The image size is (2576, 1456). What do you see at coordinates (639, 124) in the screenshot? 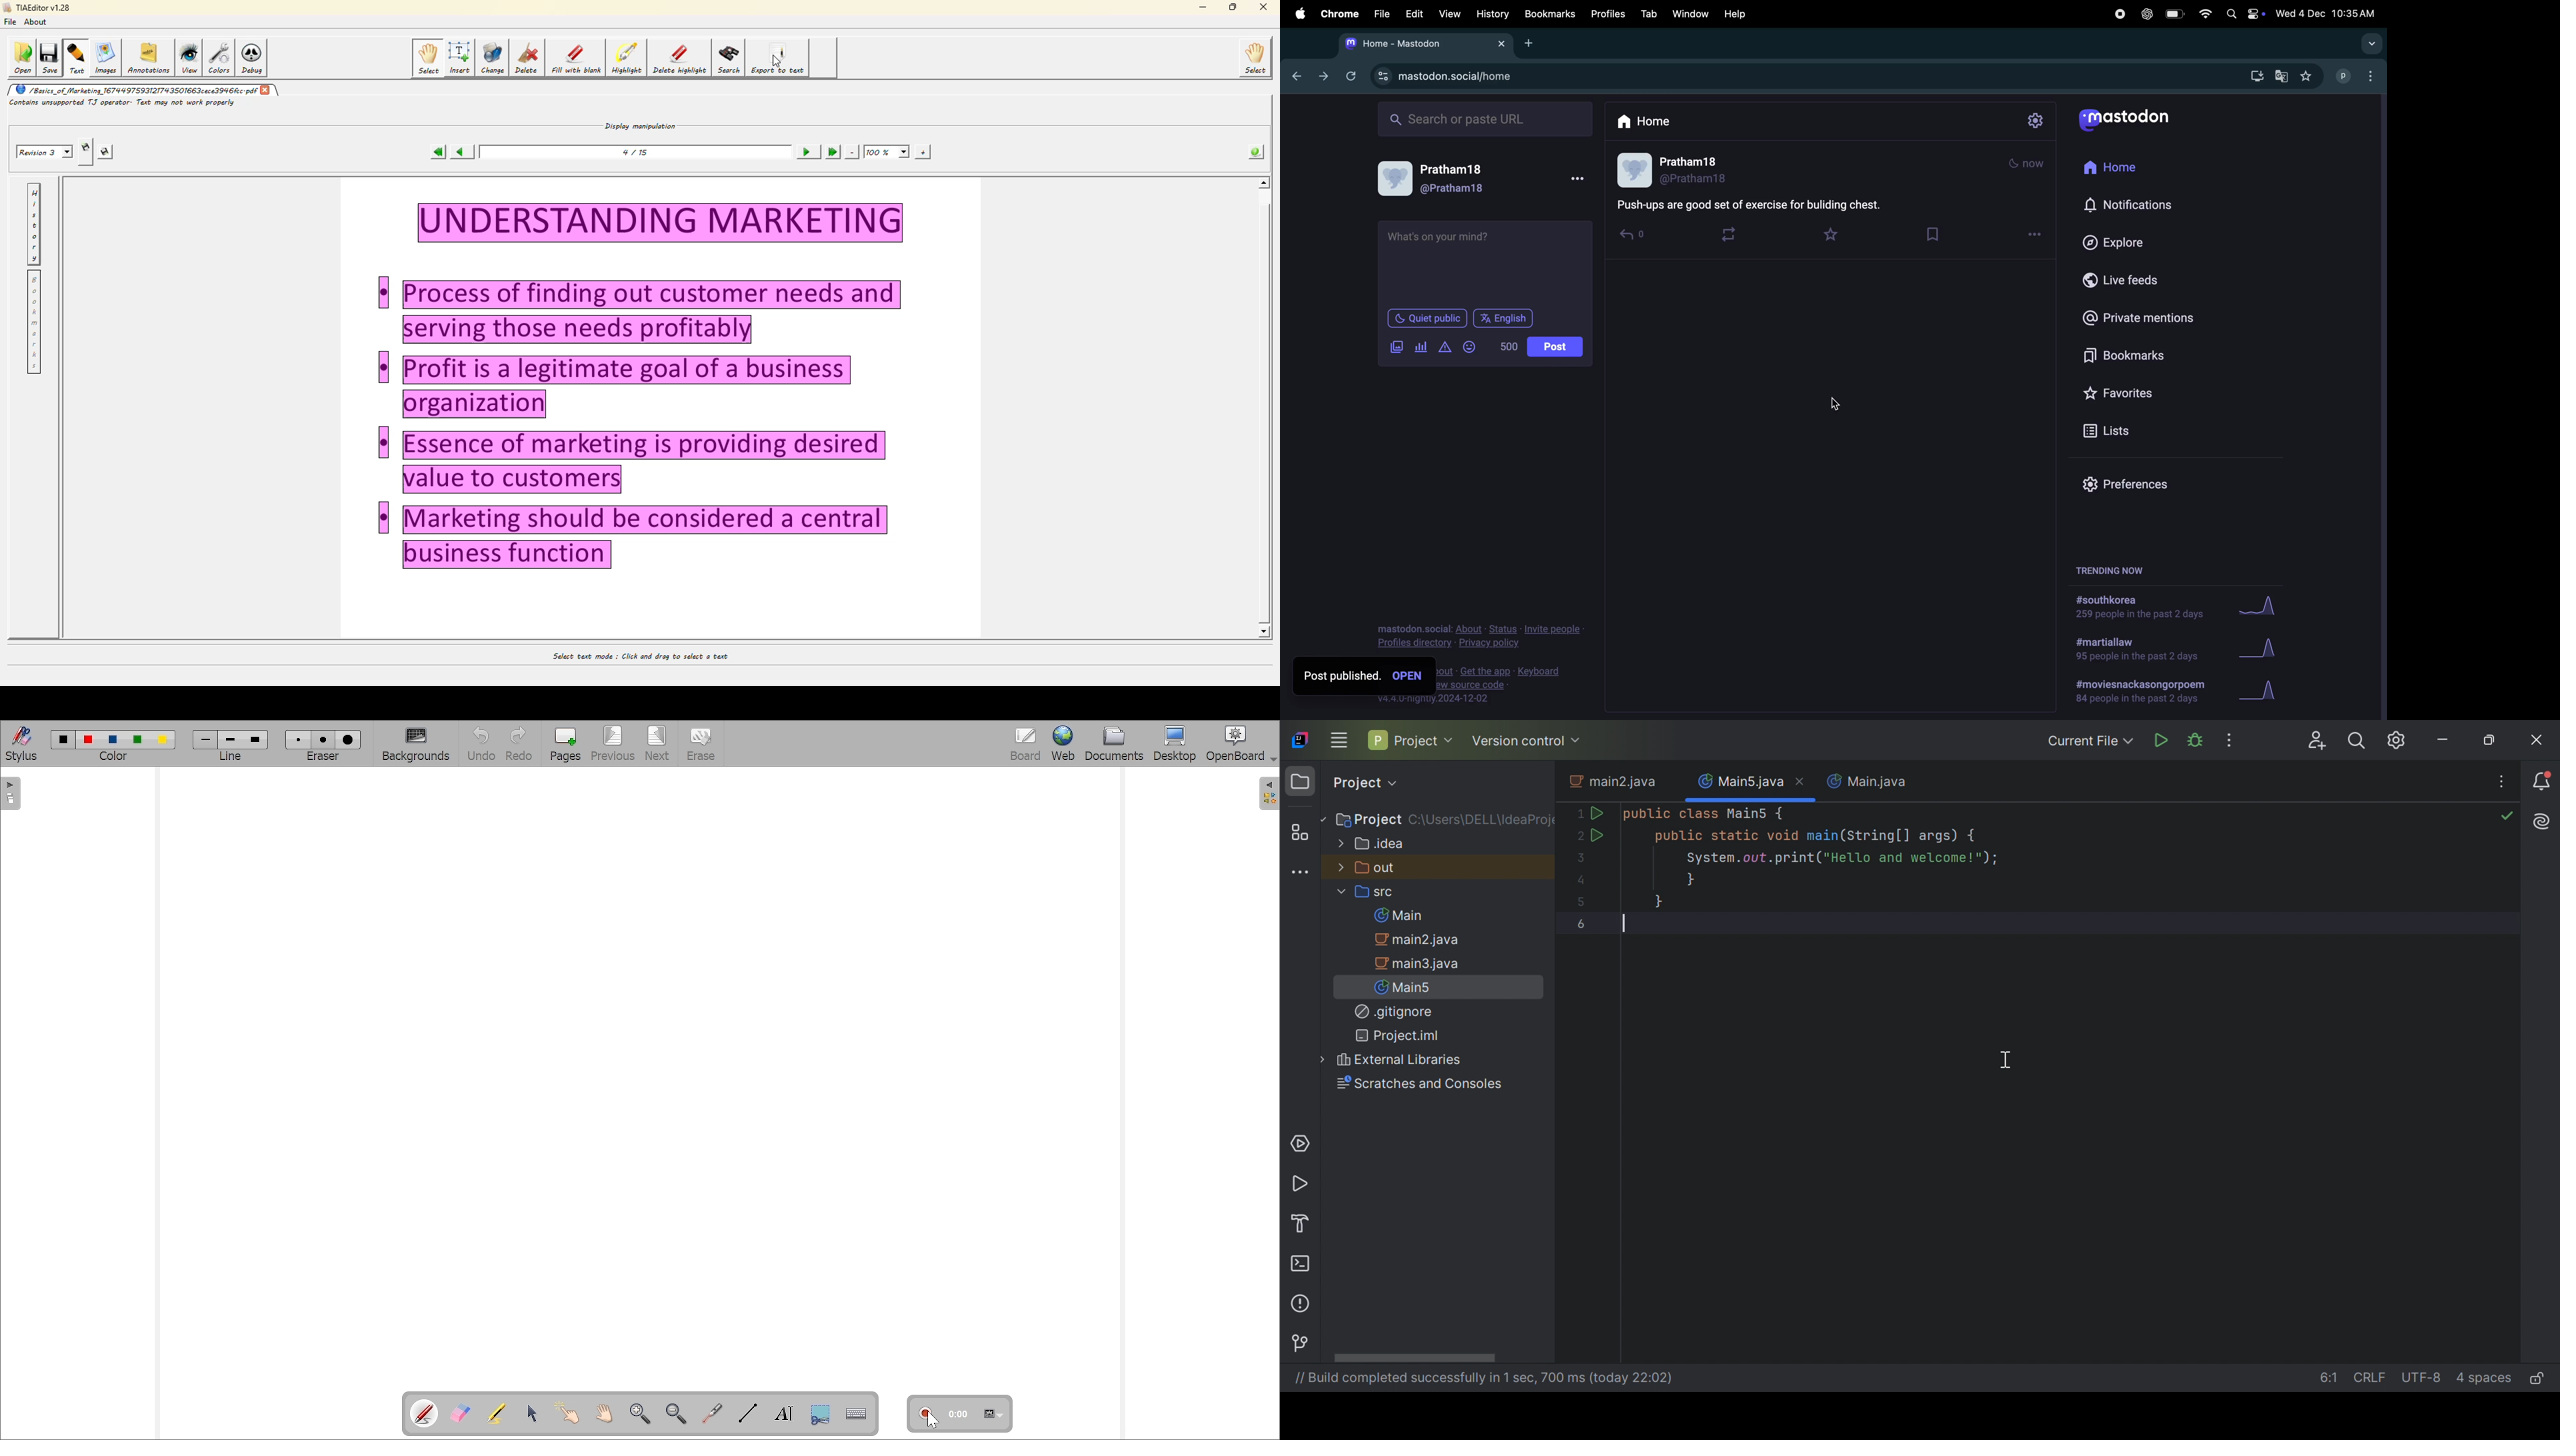
I see `display manipulation` at bounding box center [639, 124].